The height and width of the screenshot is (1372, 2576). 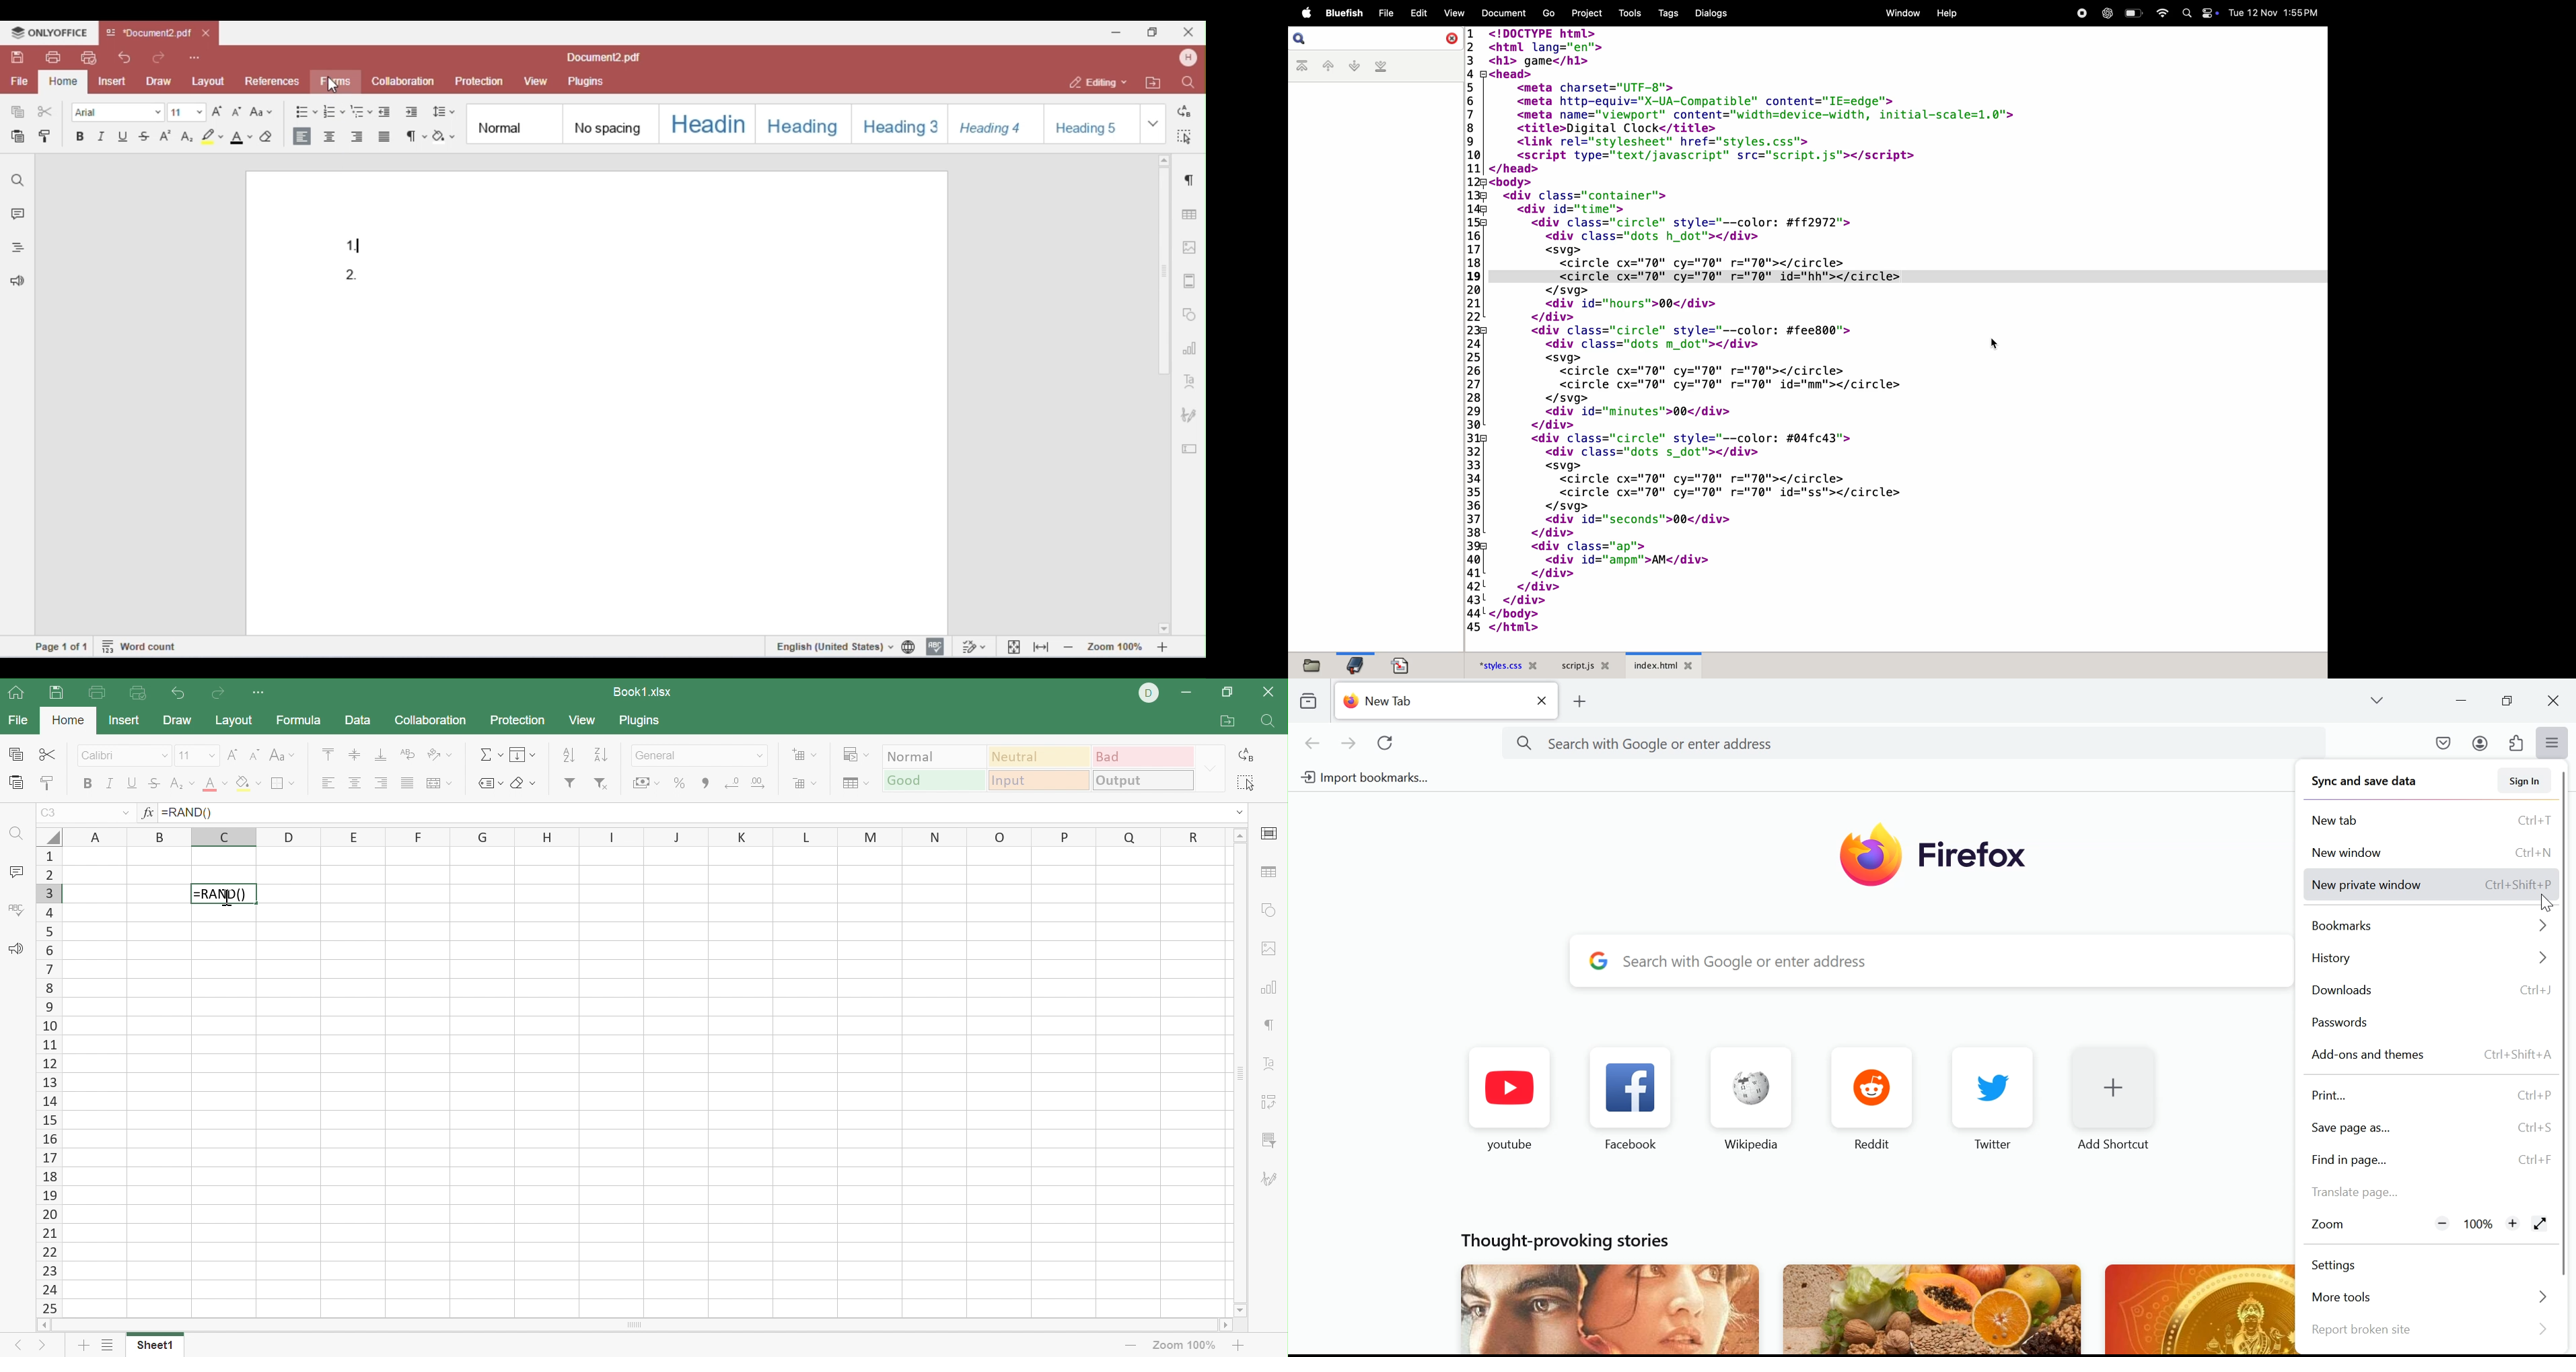 What do you see at coordinates (2365, 783) in the screenshot?
I see `Sync and save data` at bounding box center [2365, 783].